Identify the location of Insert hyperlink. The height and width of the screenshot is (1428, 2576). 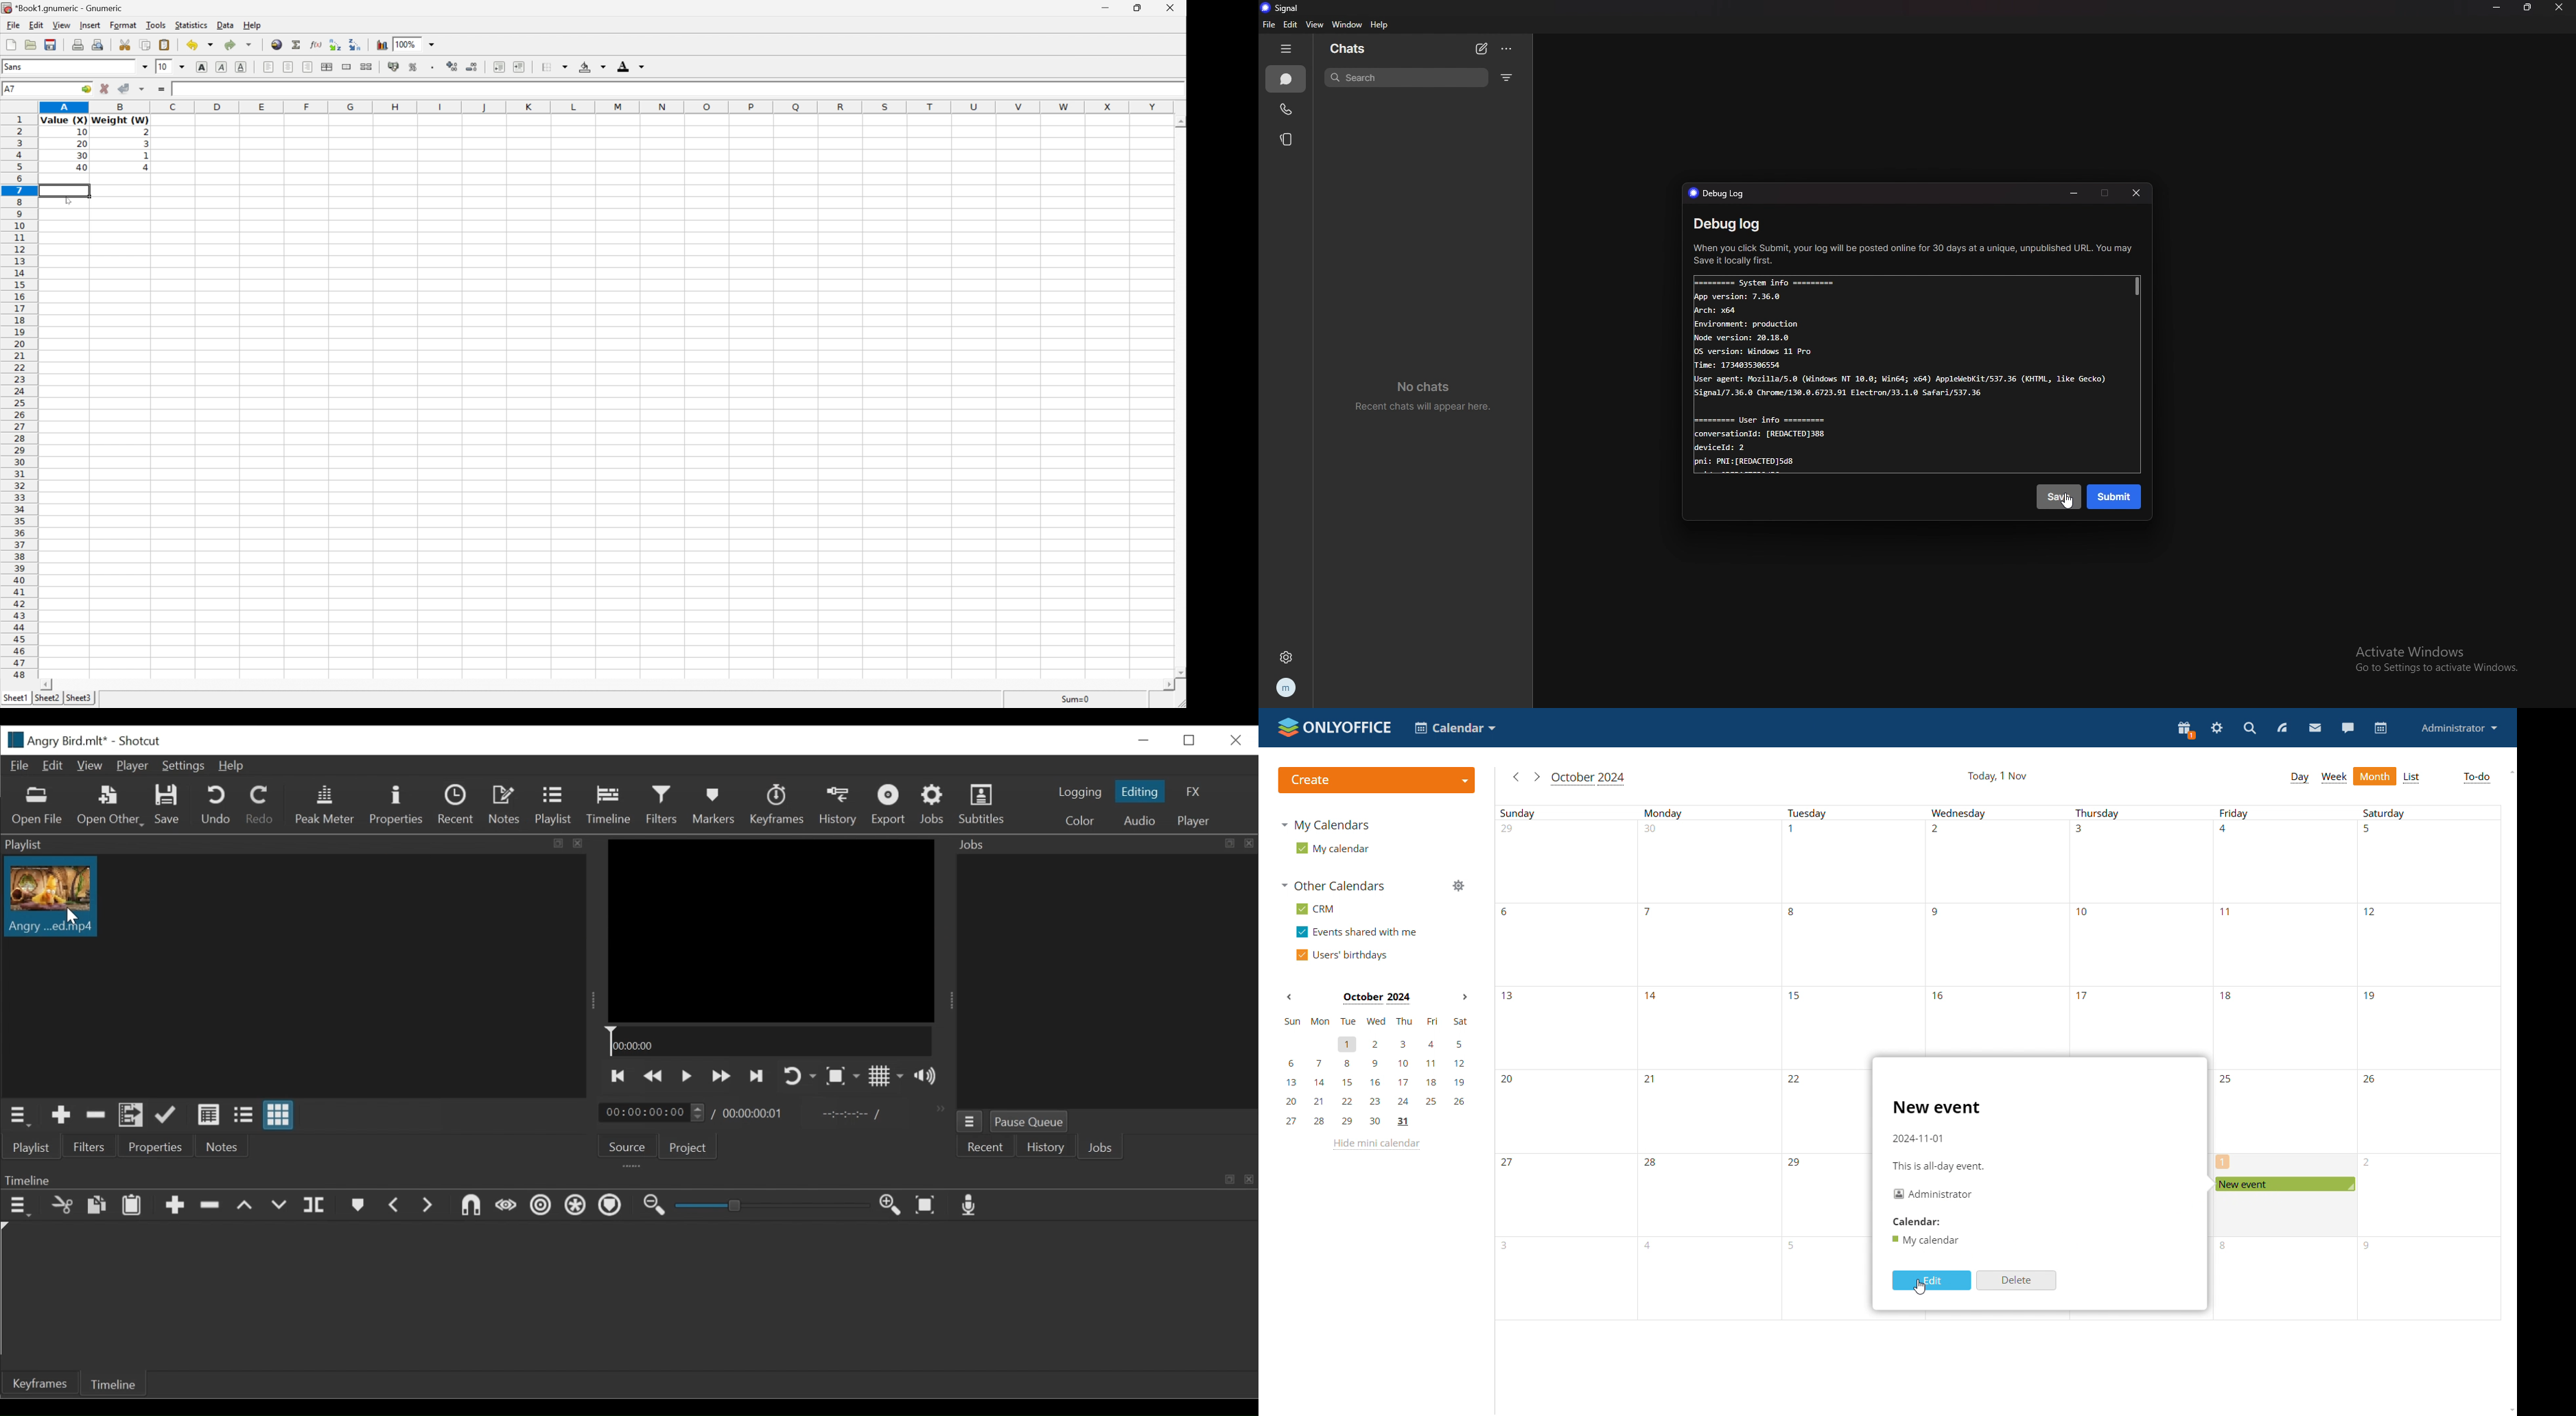
(278, 44).